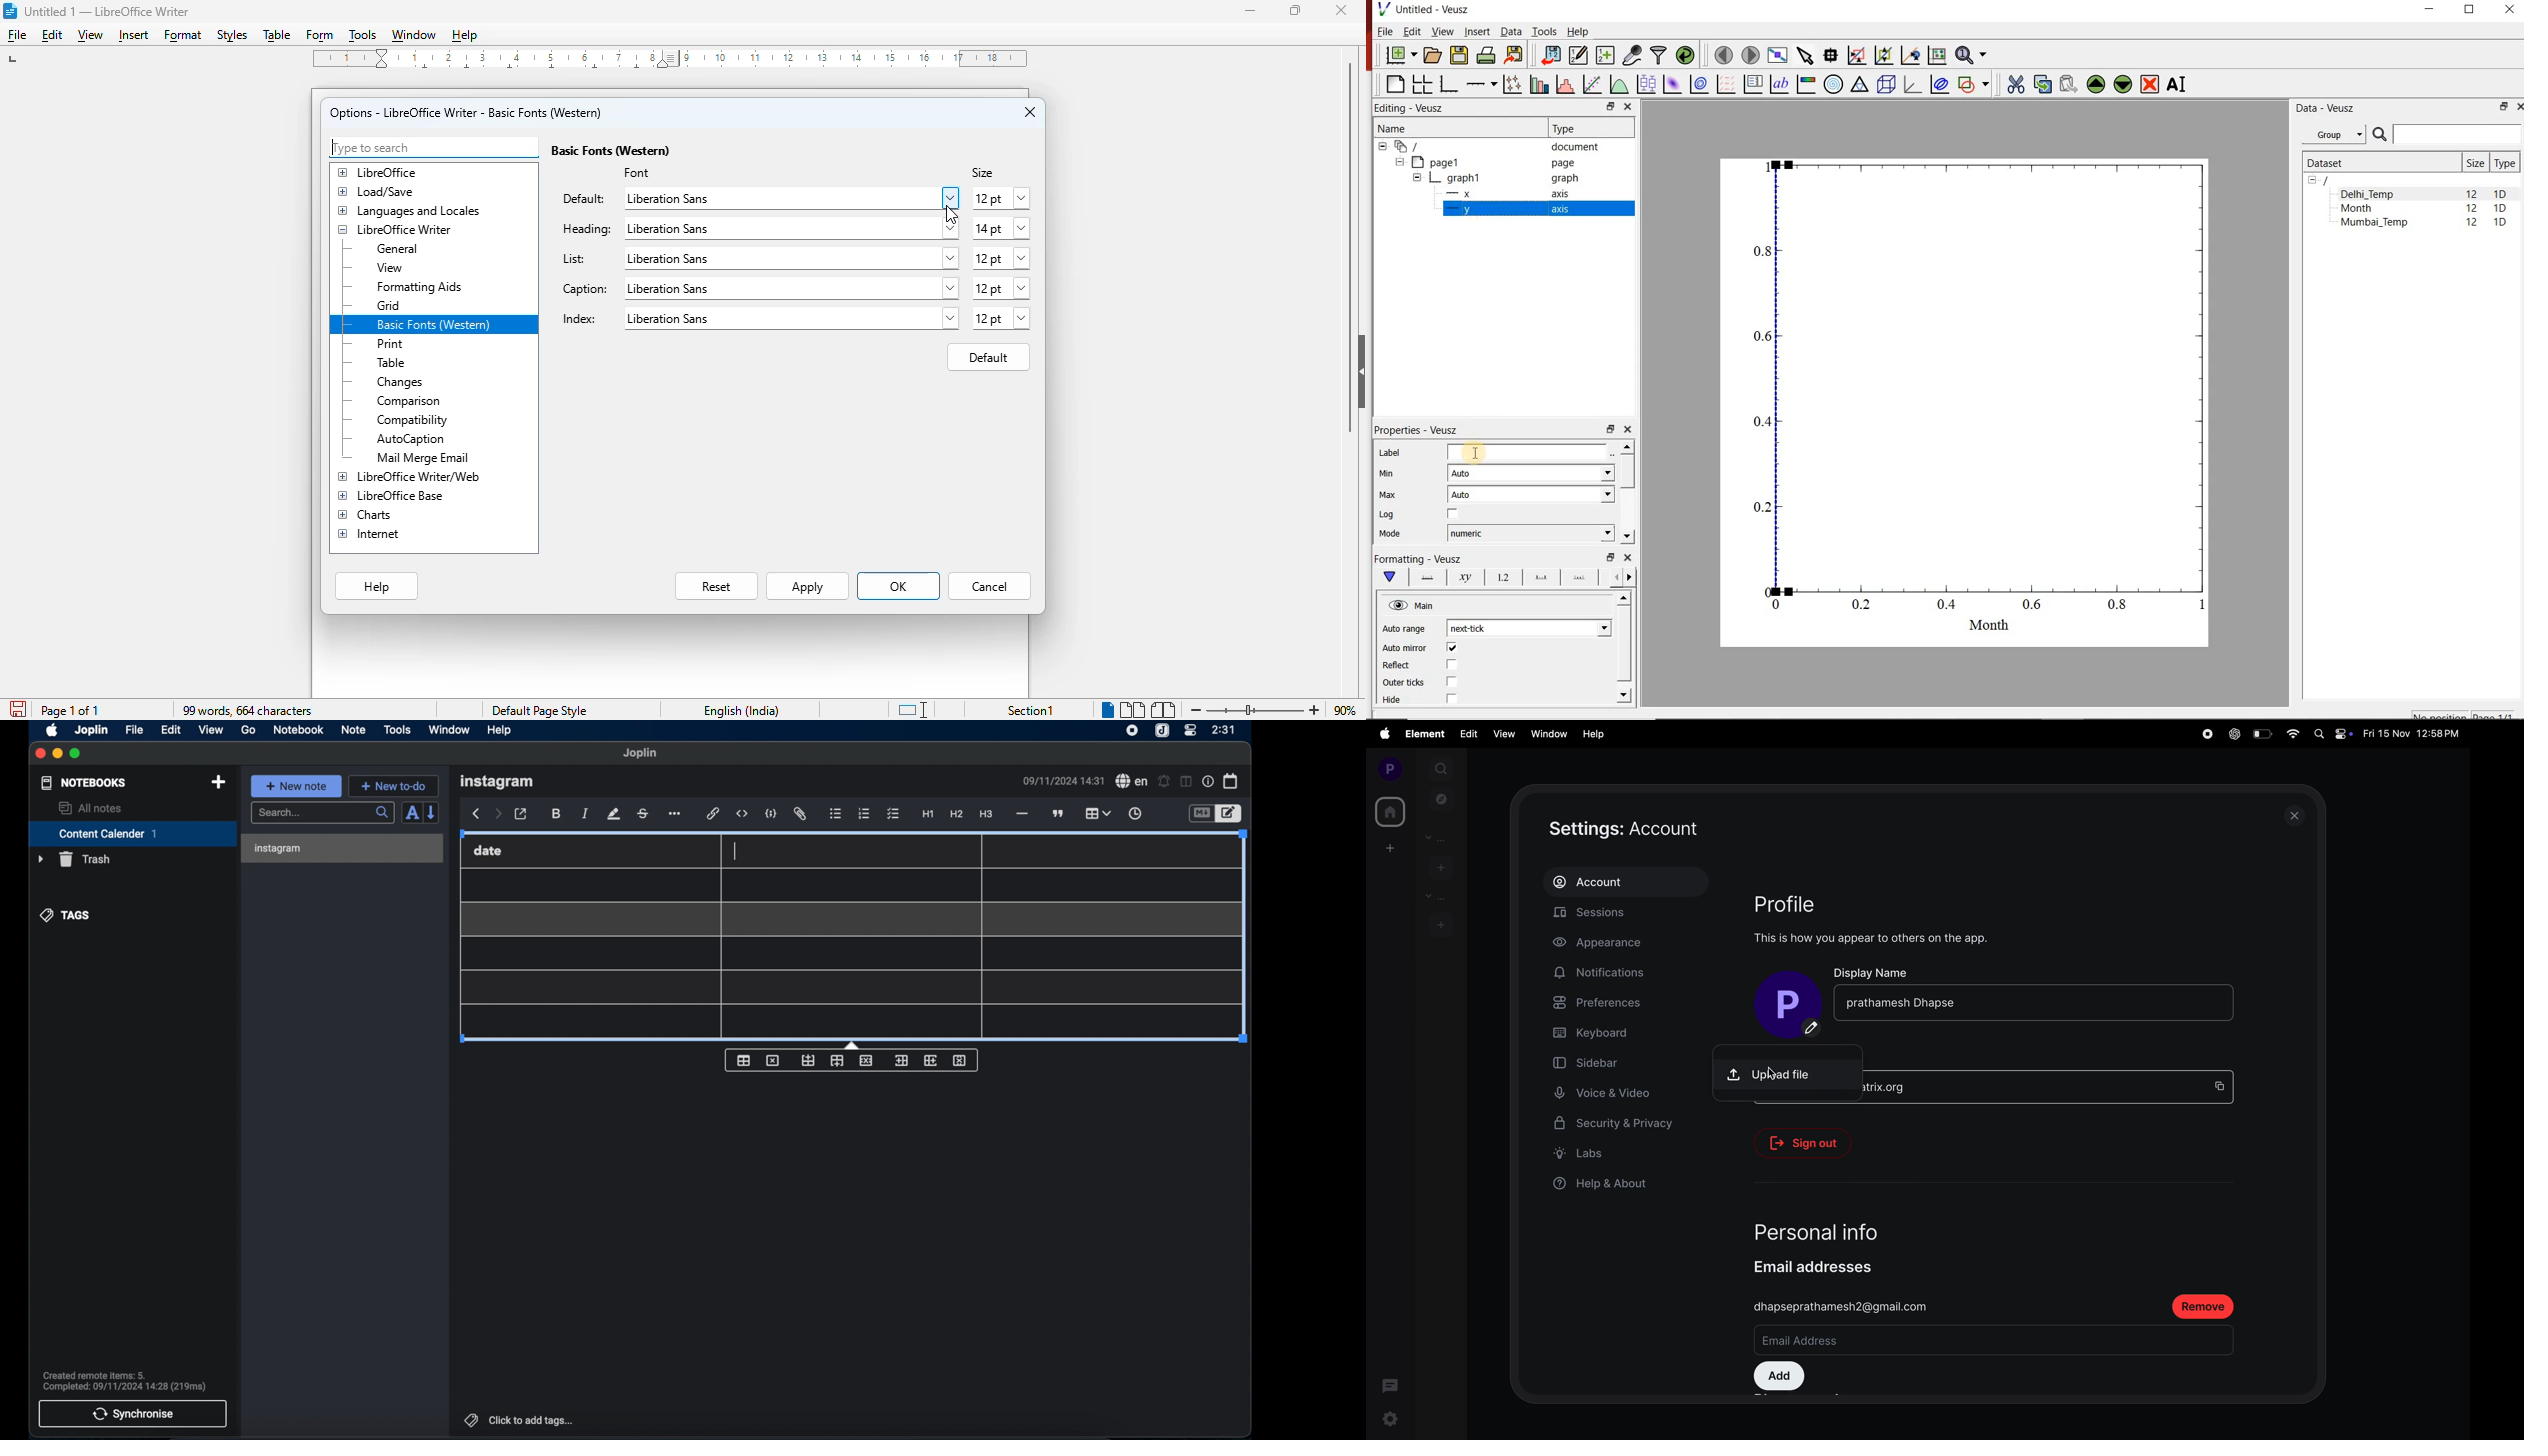 The height and width of the screenshot is (1456, 2548). What do you see at coordinates (1625, 649) in the screenshot?
I see `scrollbar` at bounding box center [1625, 649].